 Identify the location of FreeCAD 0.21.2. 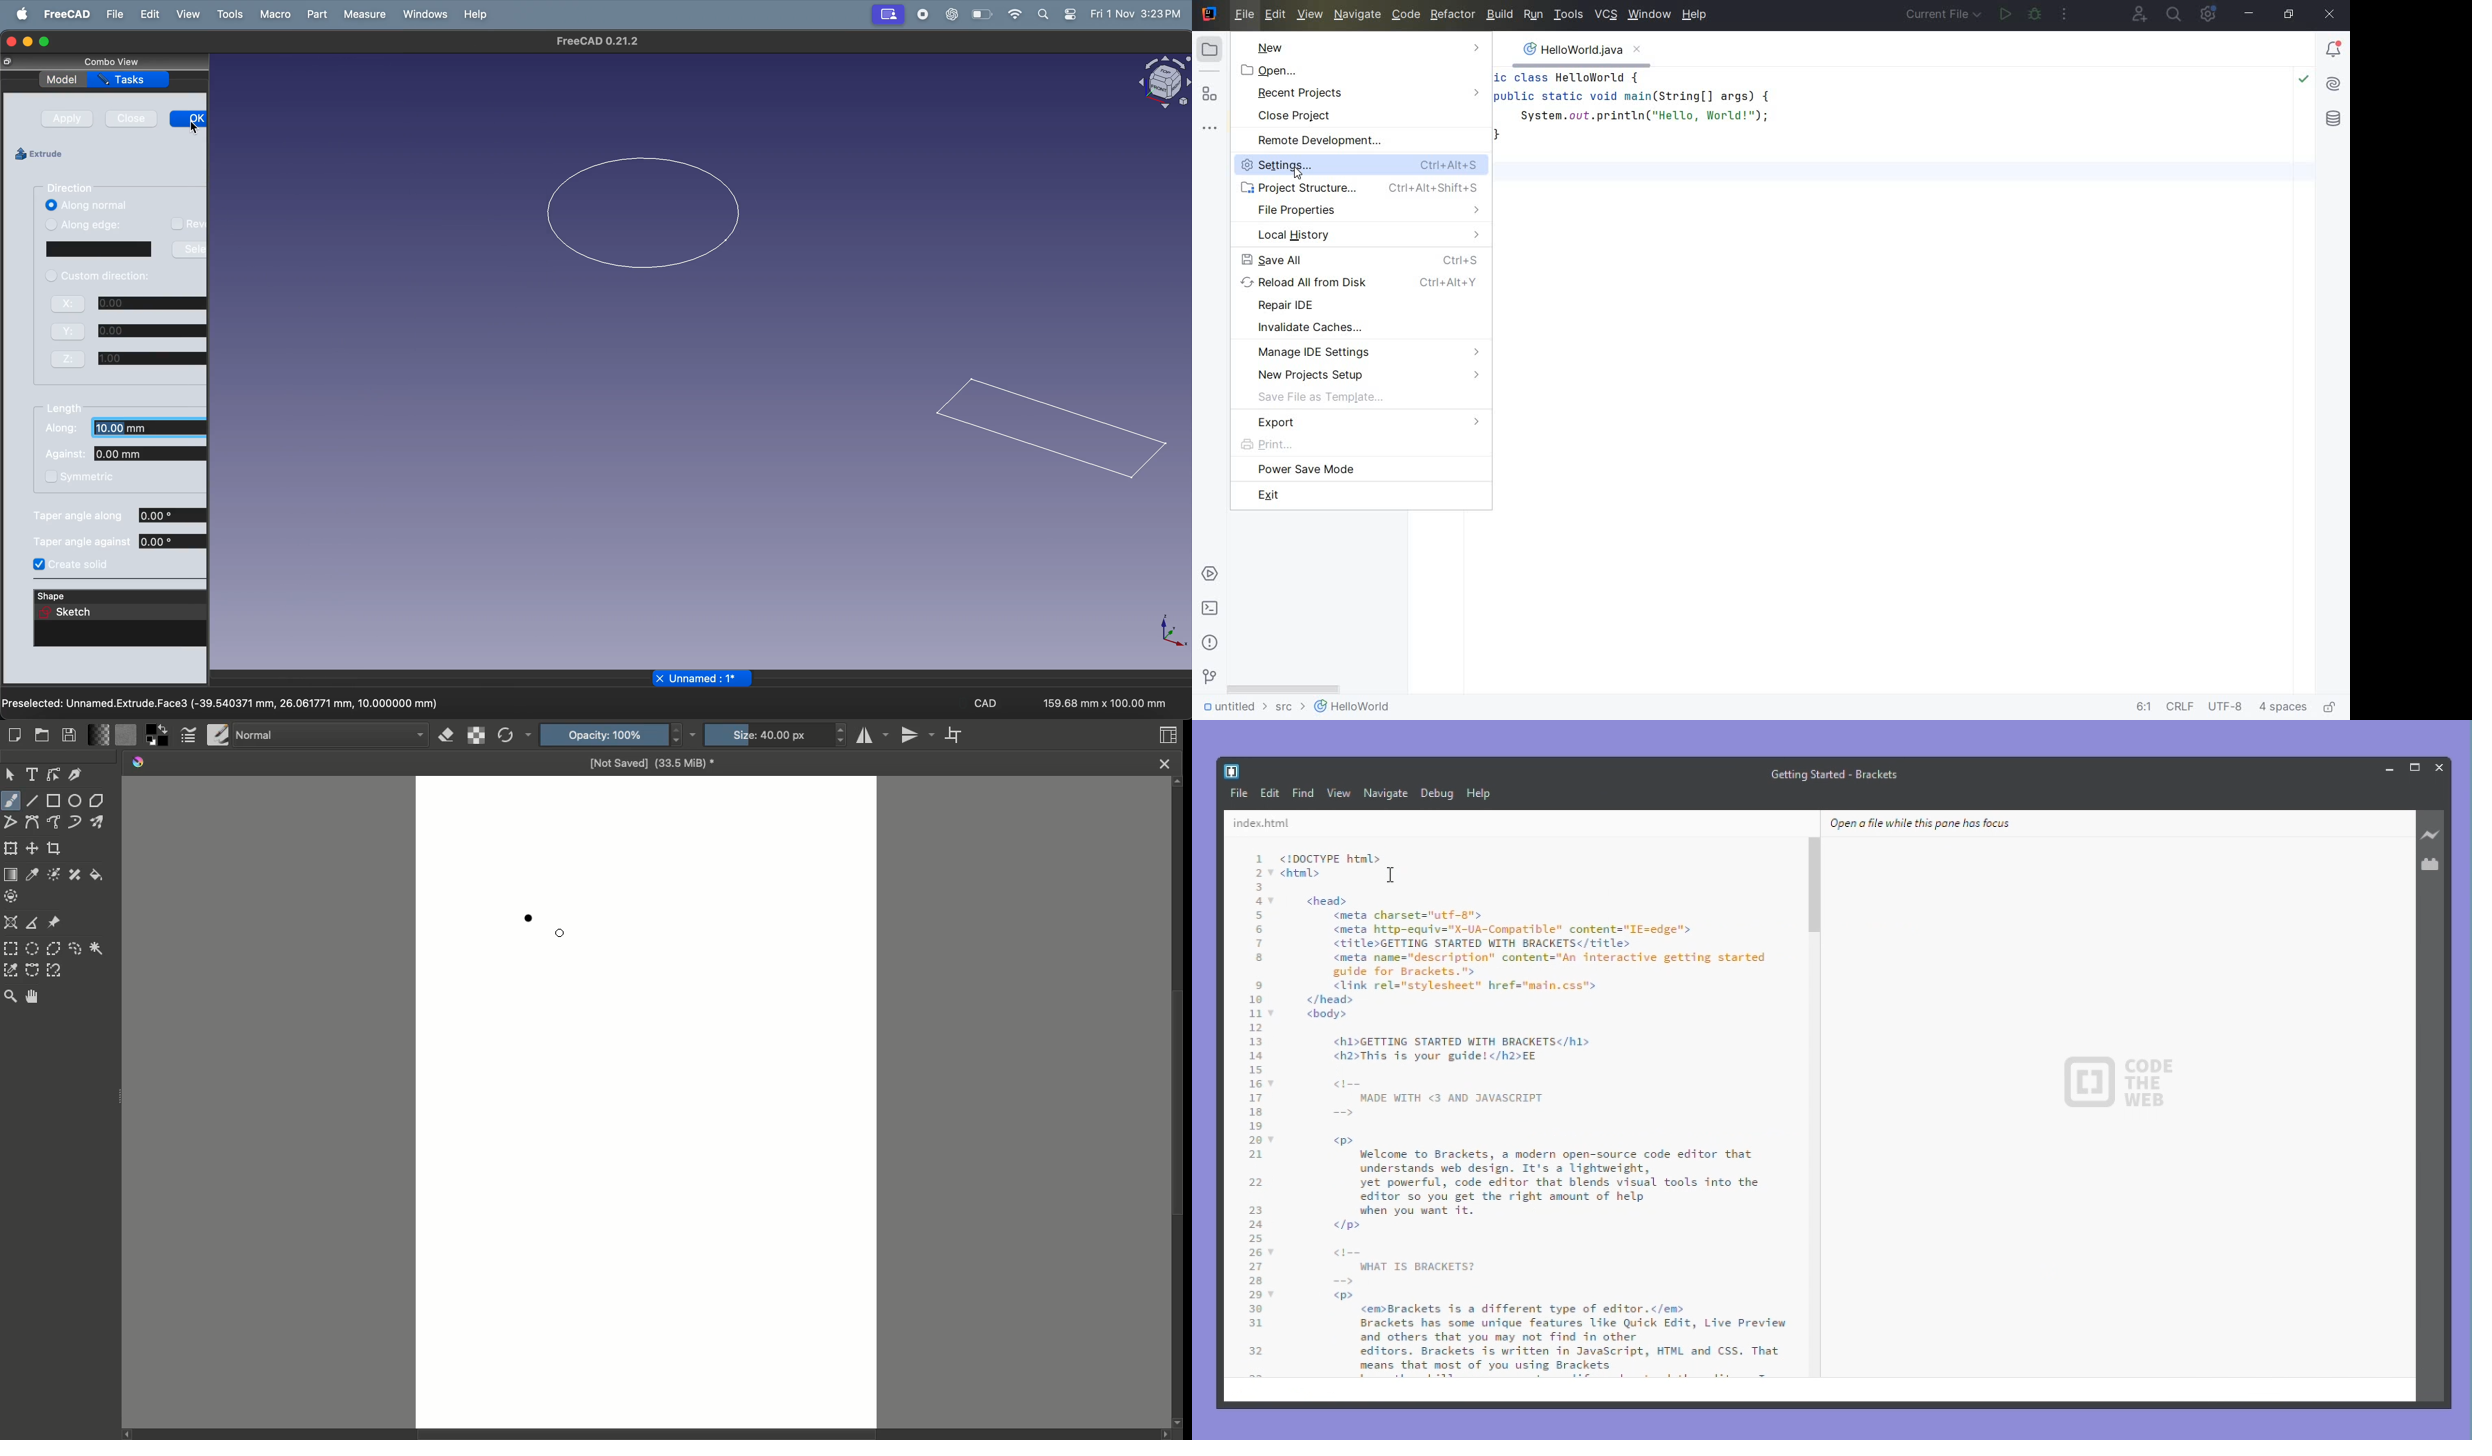
(601, 41).